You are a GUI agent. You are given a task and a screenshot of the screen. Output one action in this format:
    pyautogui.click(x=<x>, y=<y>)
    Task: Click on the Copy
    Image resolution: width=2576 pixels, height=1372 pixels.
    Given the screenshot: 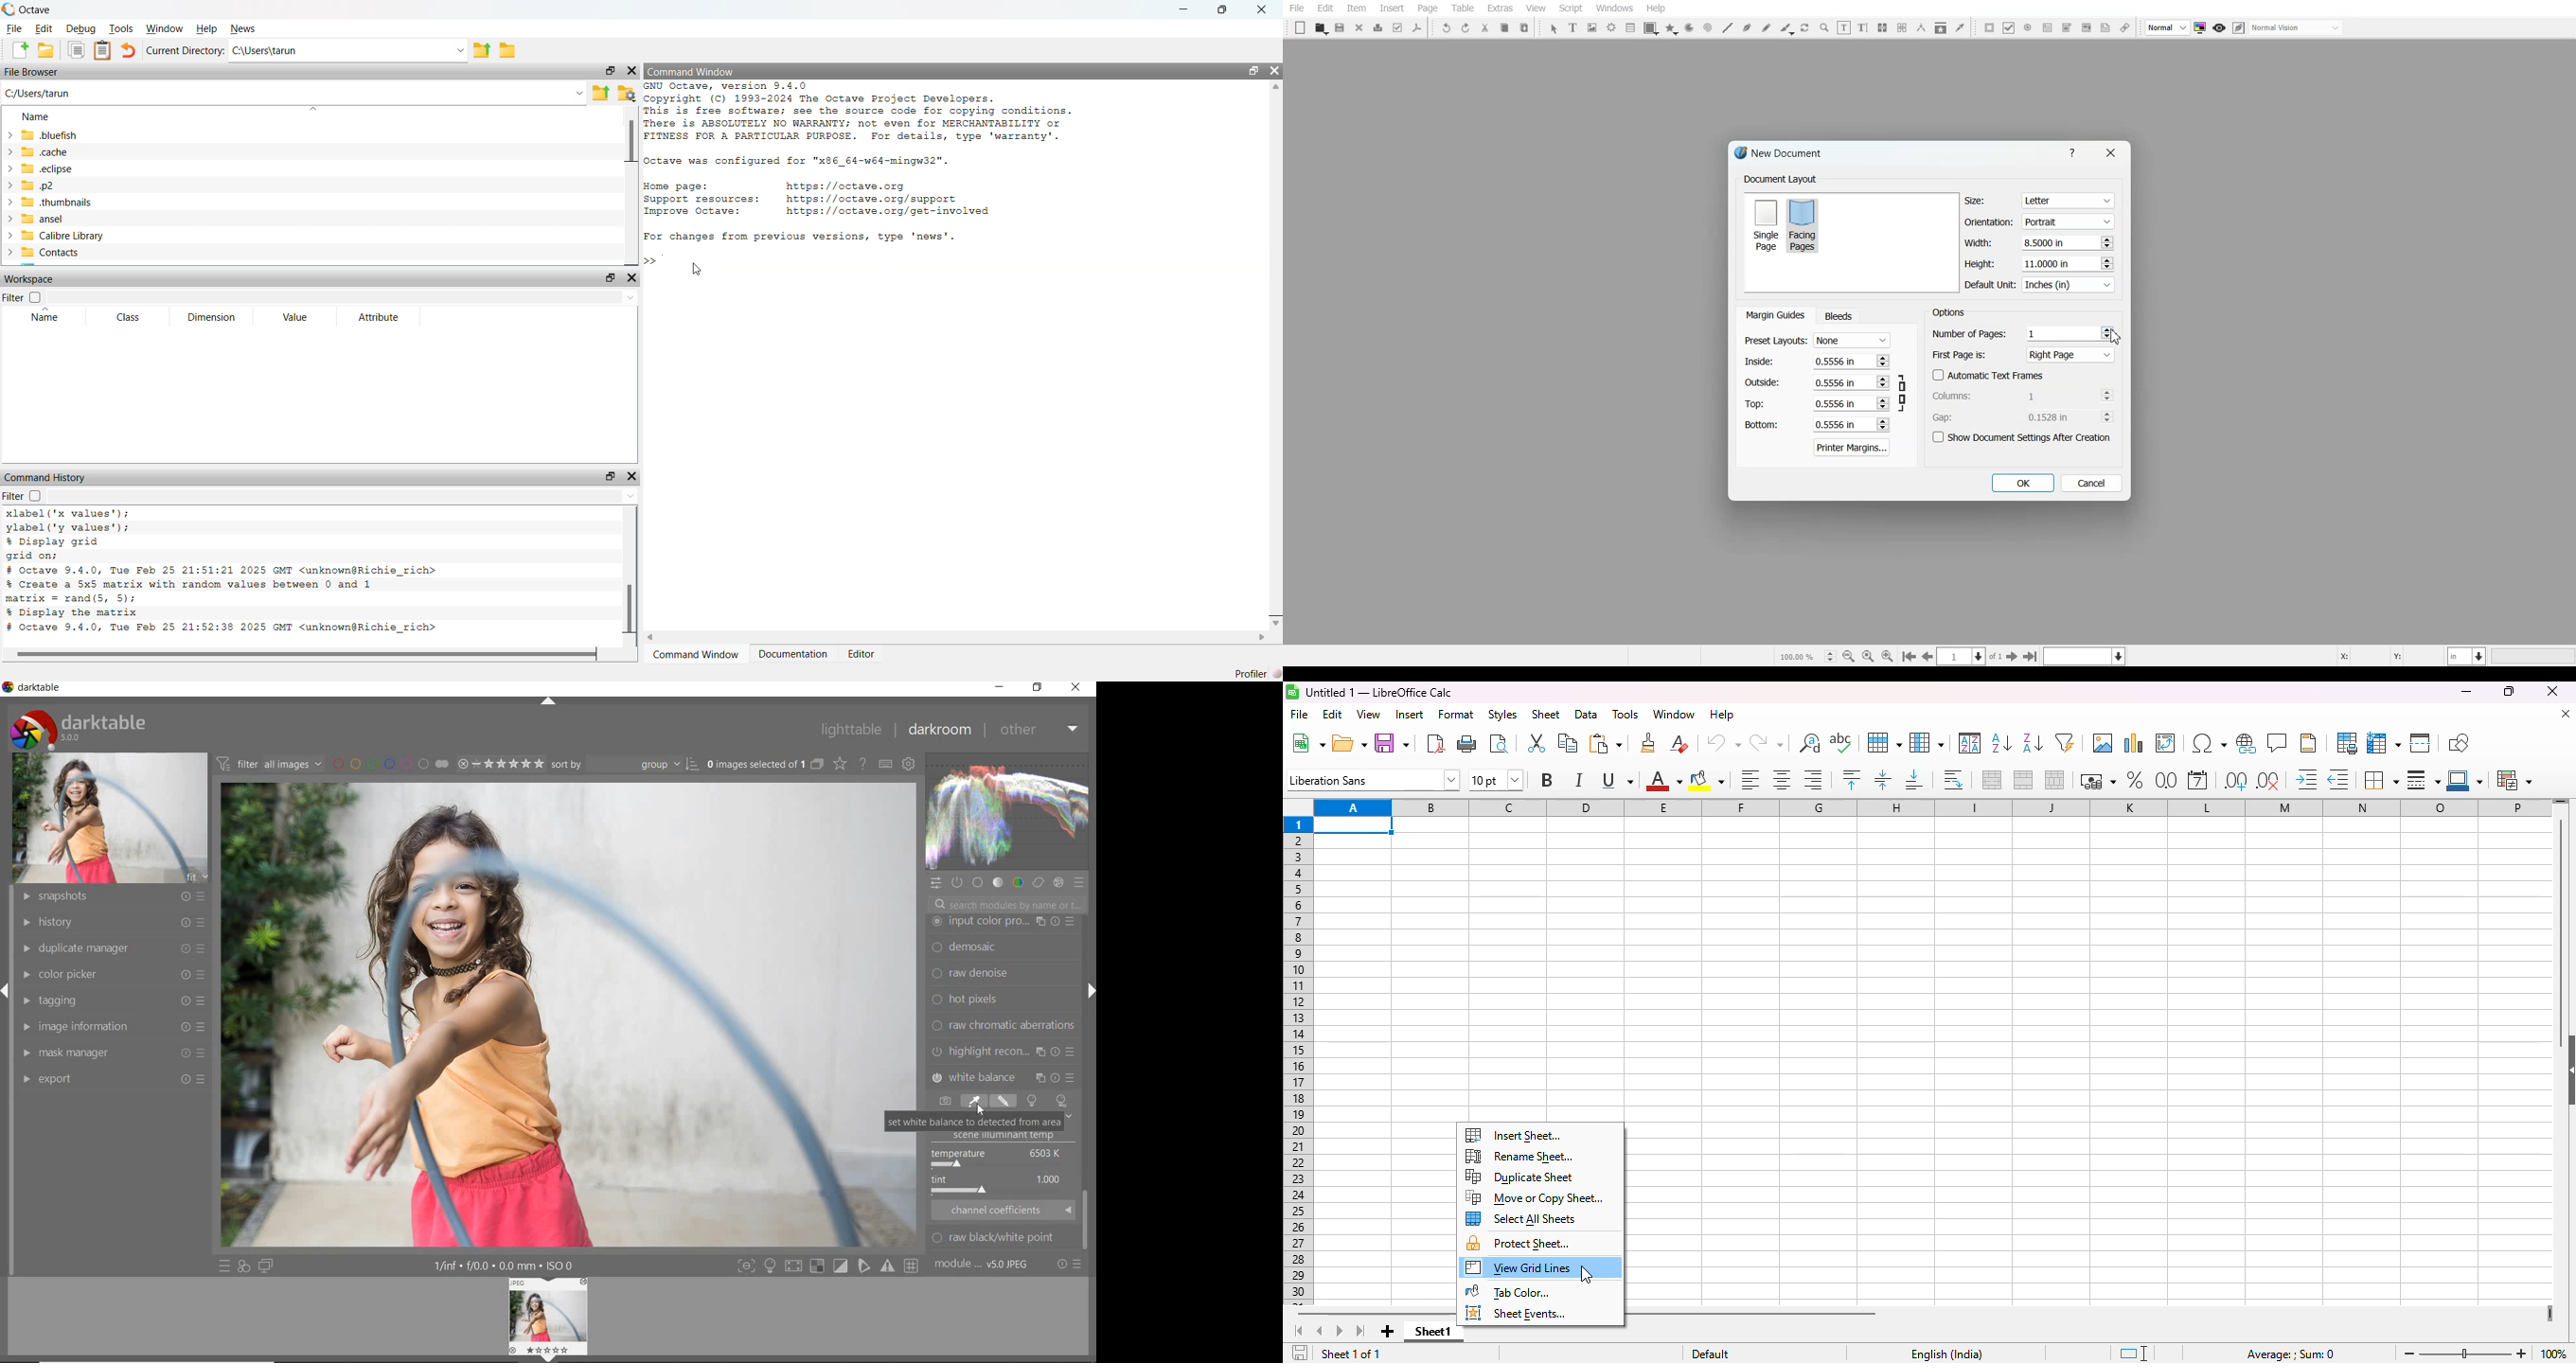 What is the action you would take?
    pyautogui.click(x=1504, y=28)
    